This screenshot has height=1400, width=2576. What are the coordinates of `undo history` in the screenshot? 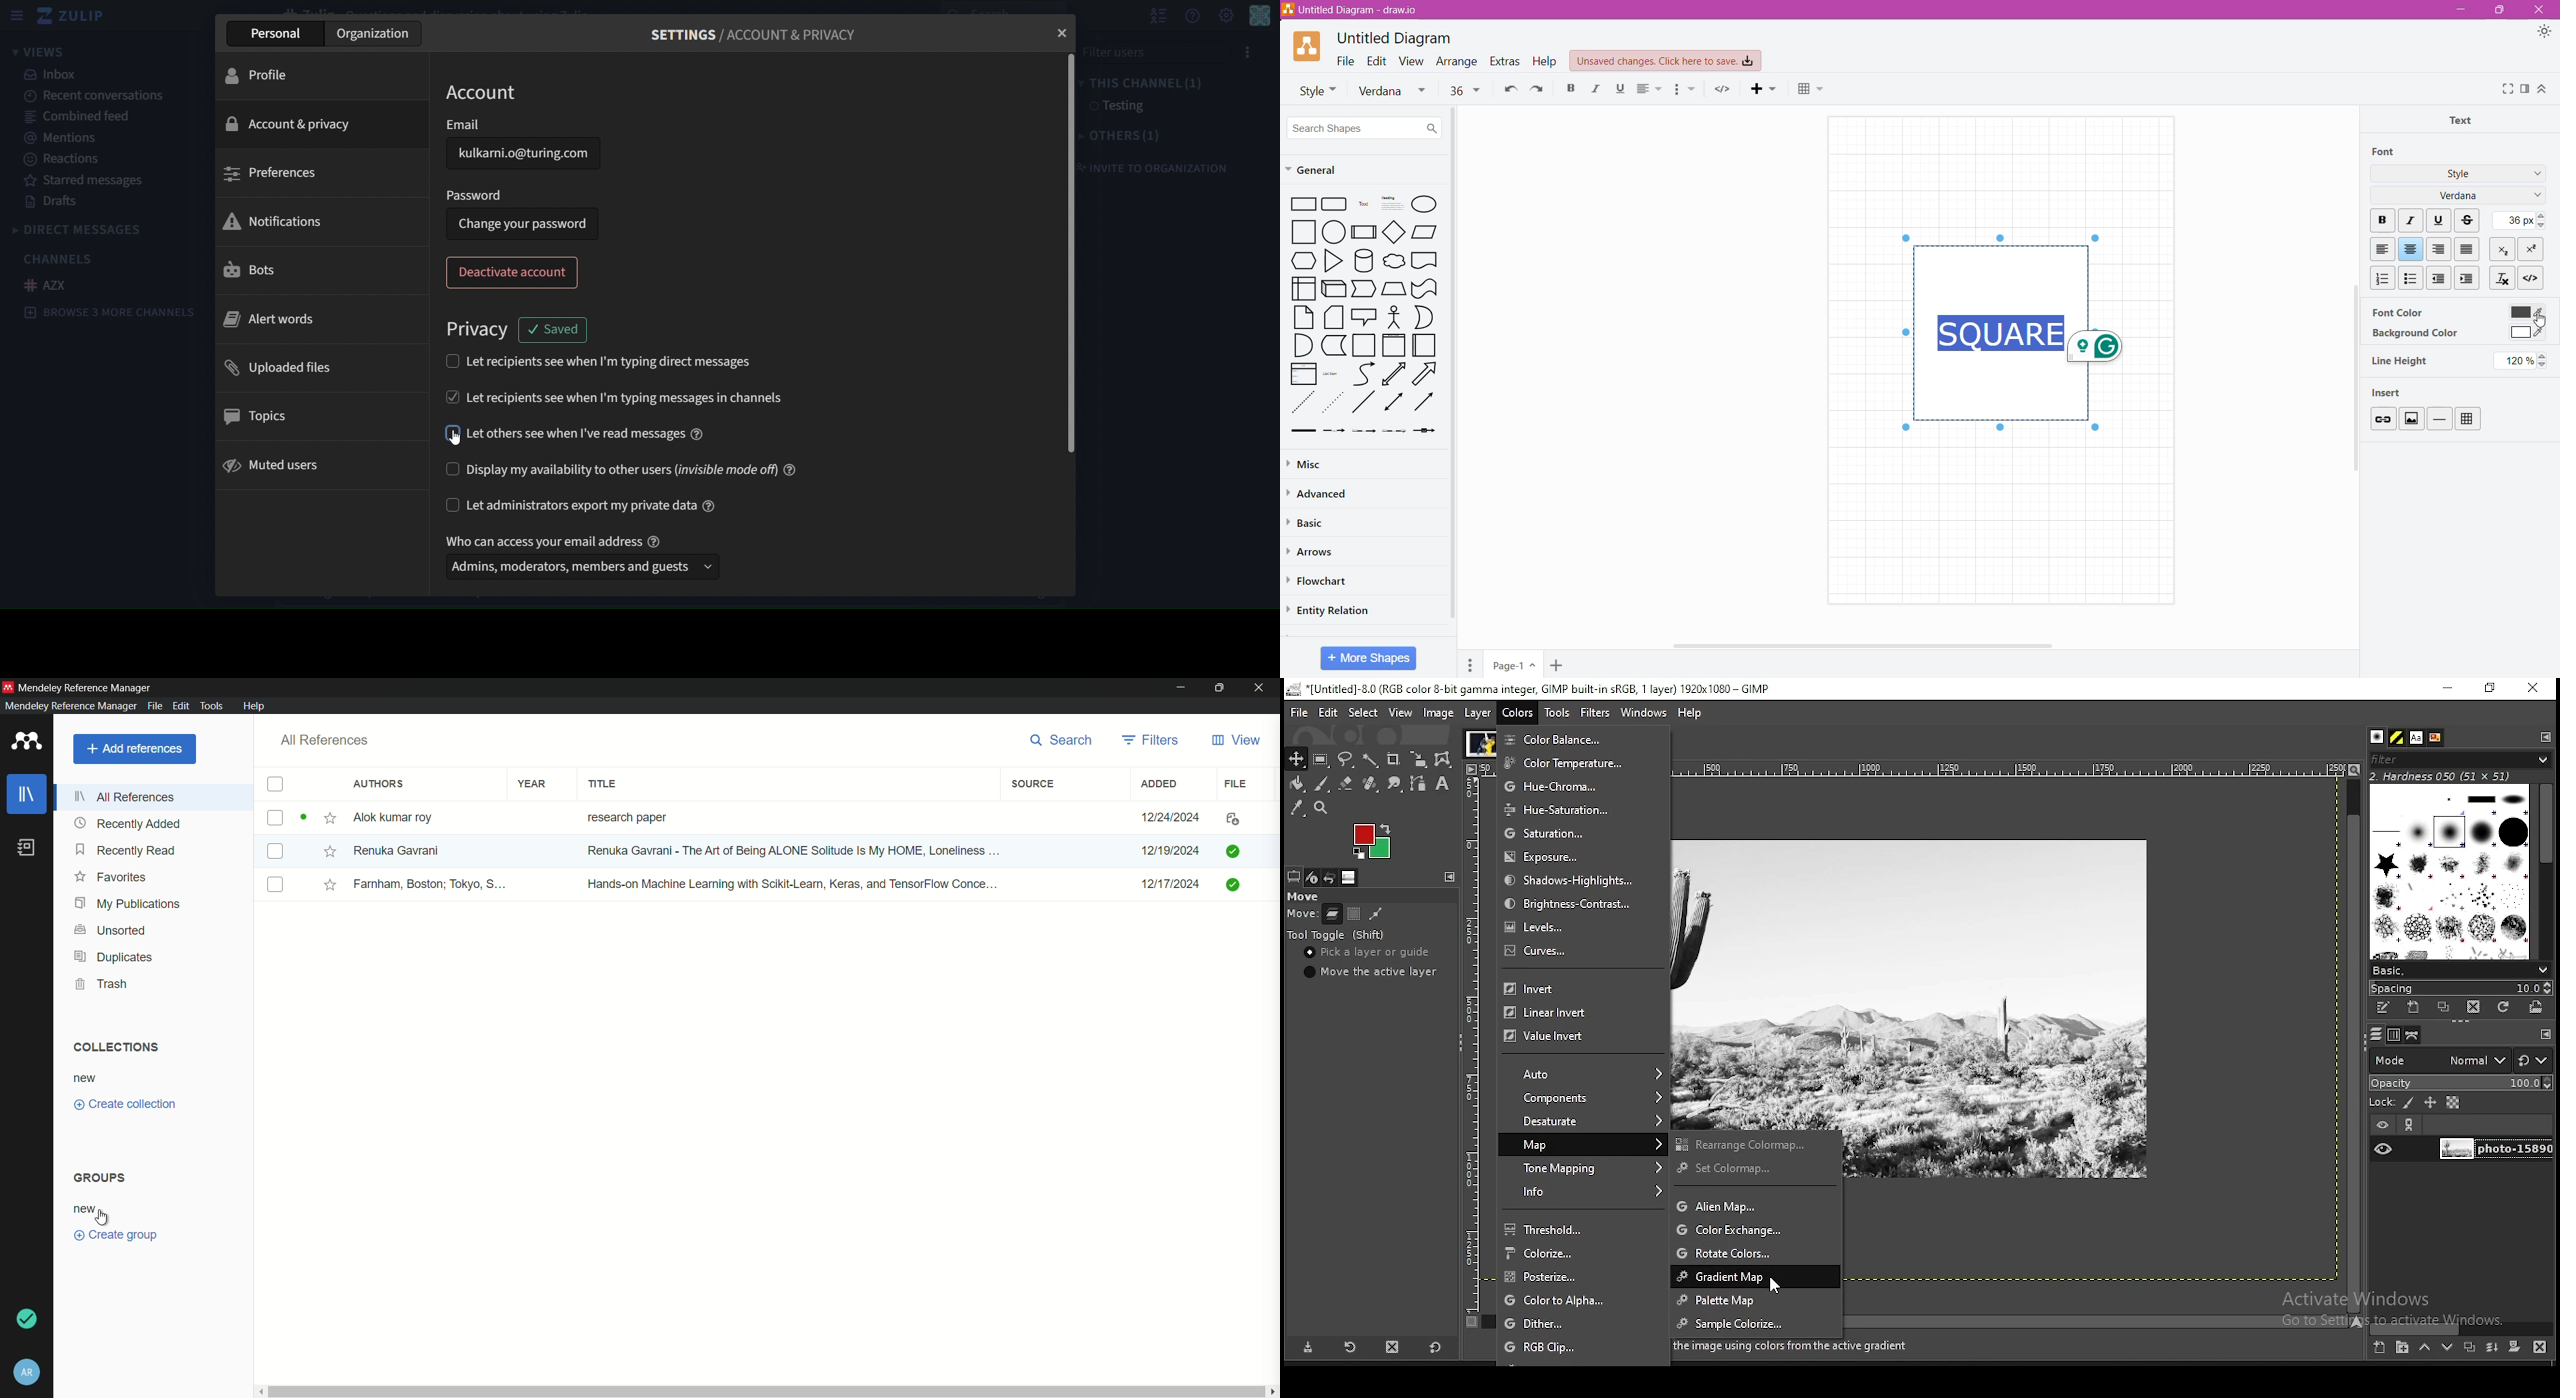 It's located at (1332, 878).